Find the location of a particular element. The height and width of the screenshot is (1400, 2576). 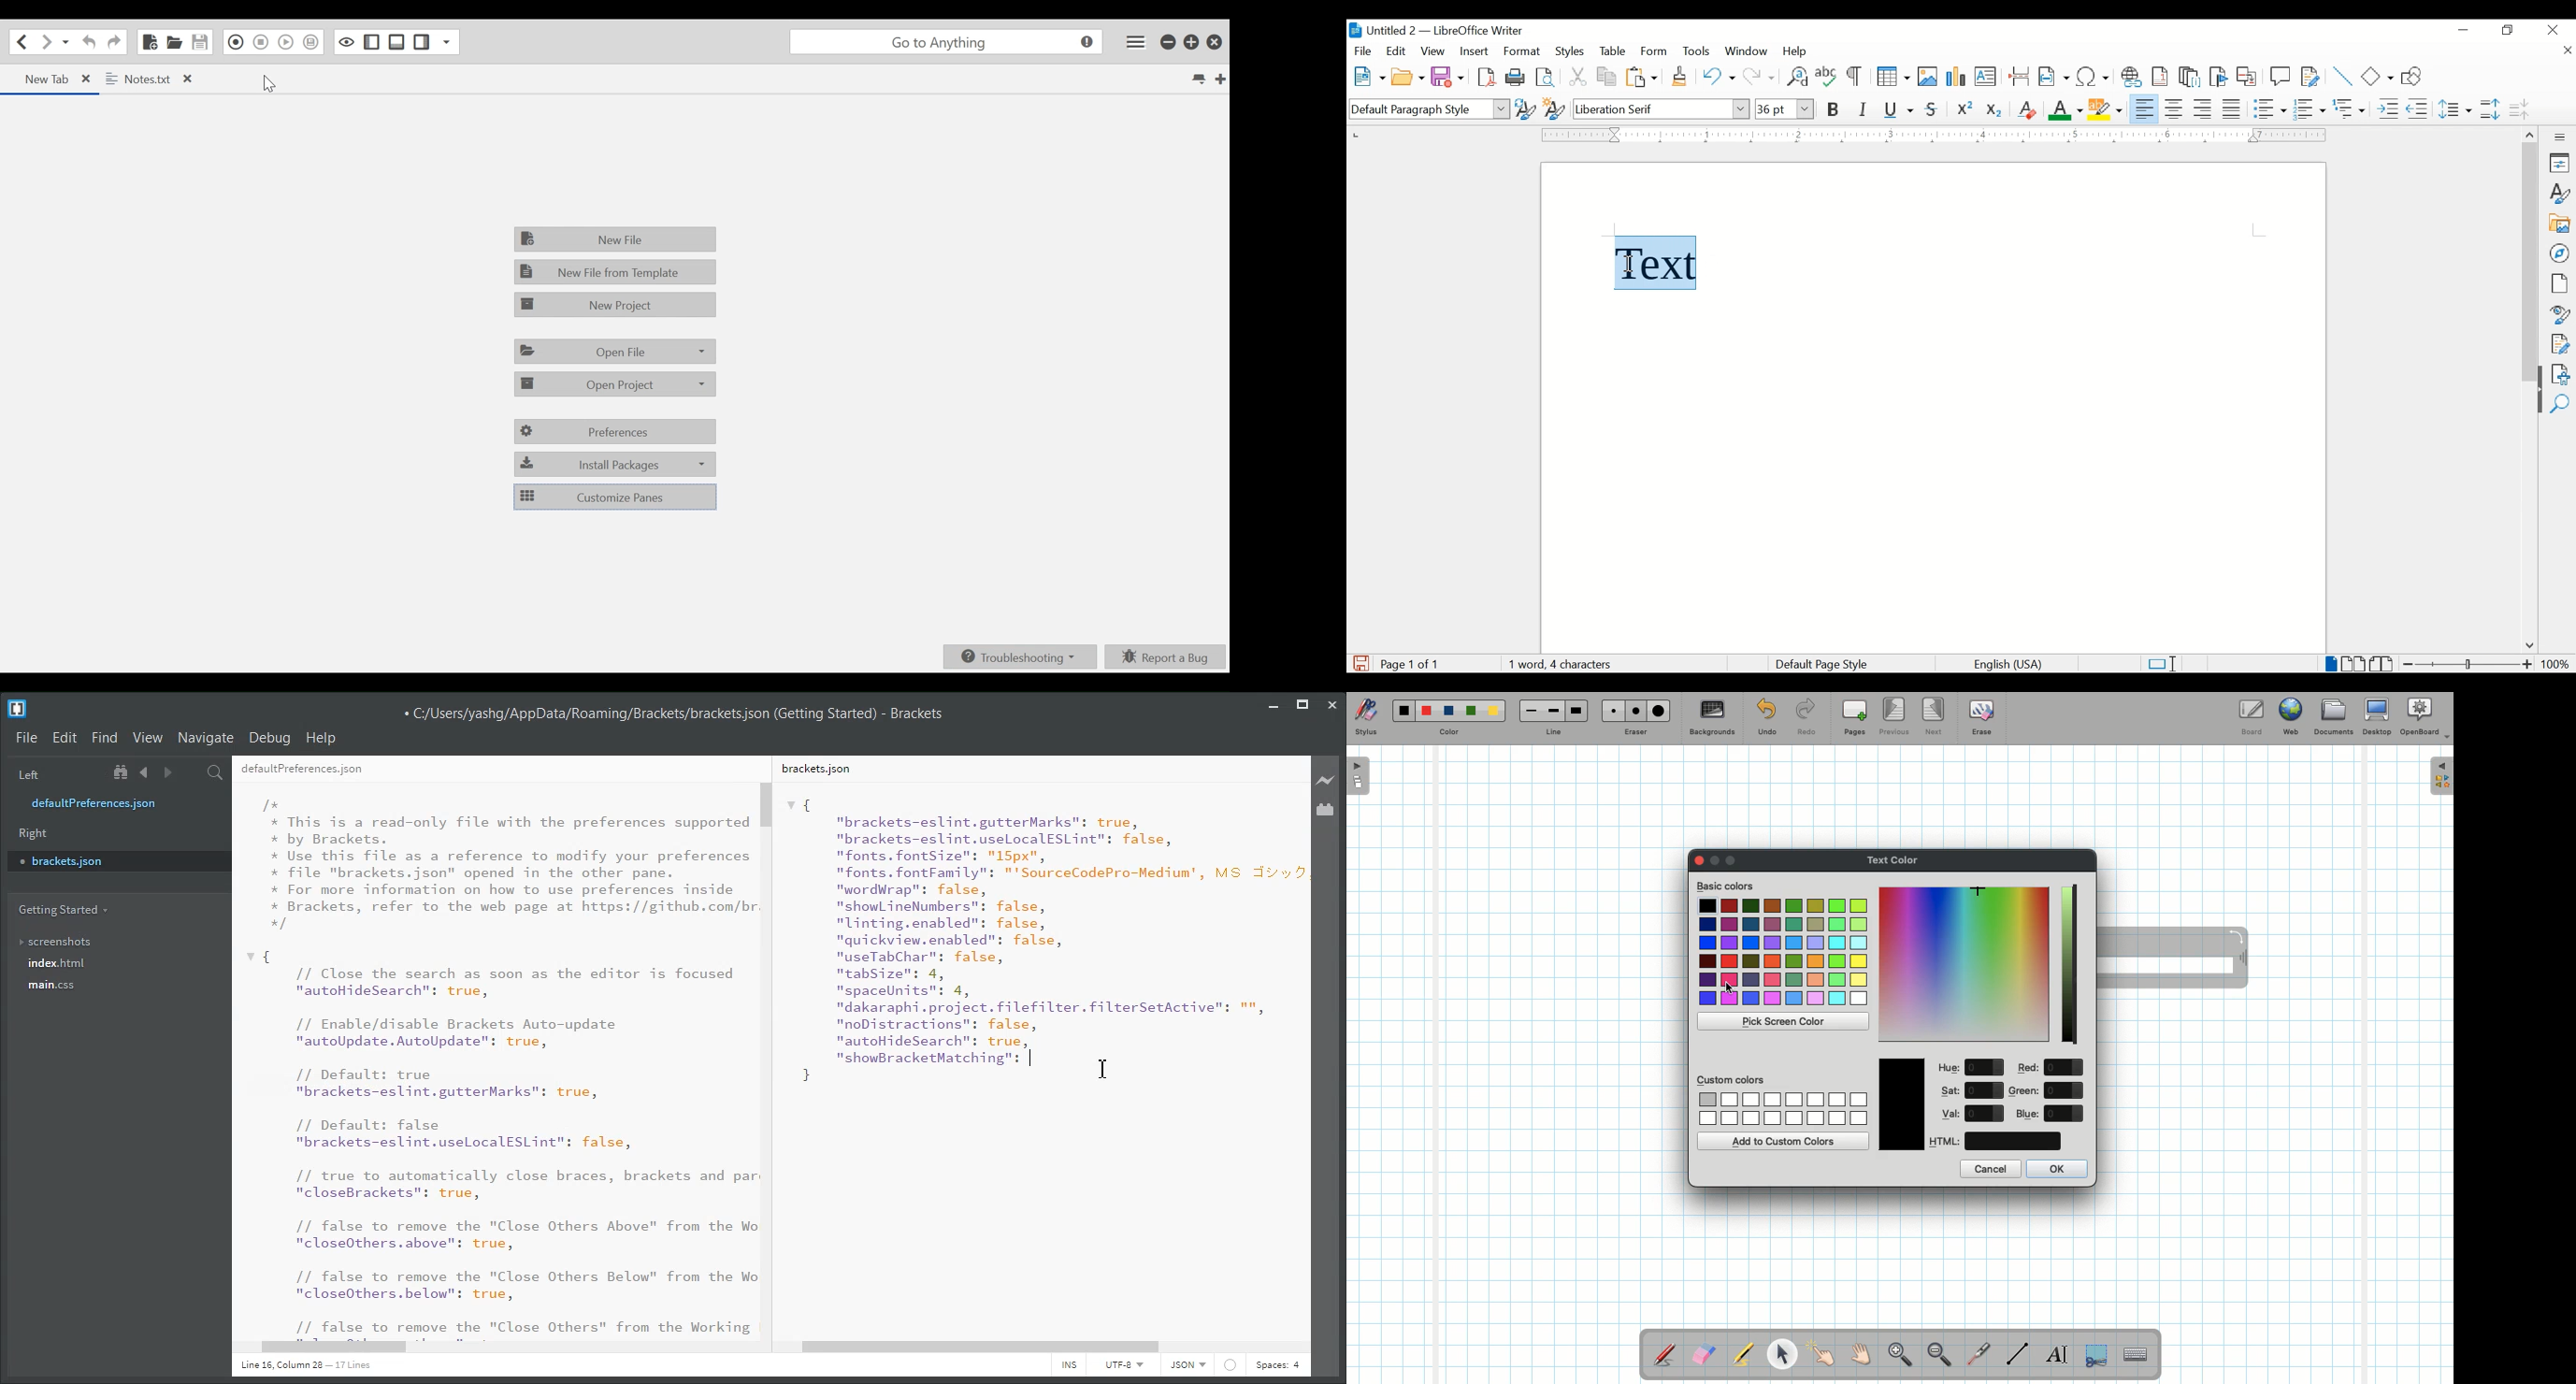

Add to custom colors is located at coordinates (1784, 1141).